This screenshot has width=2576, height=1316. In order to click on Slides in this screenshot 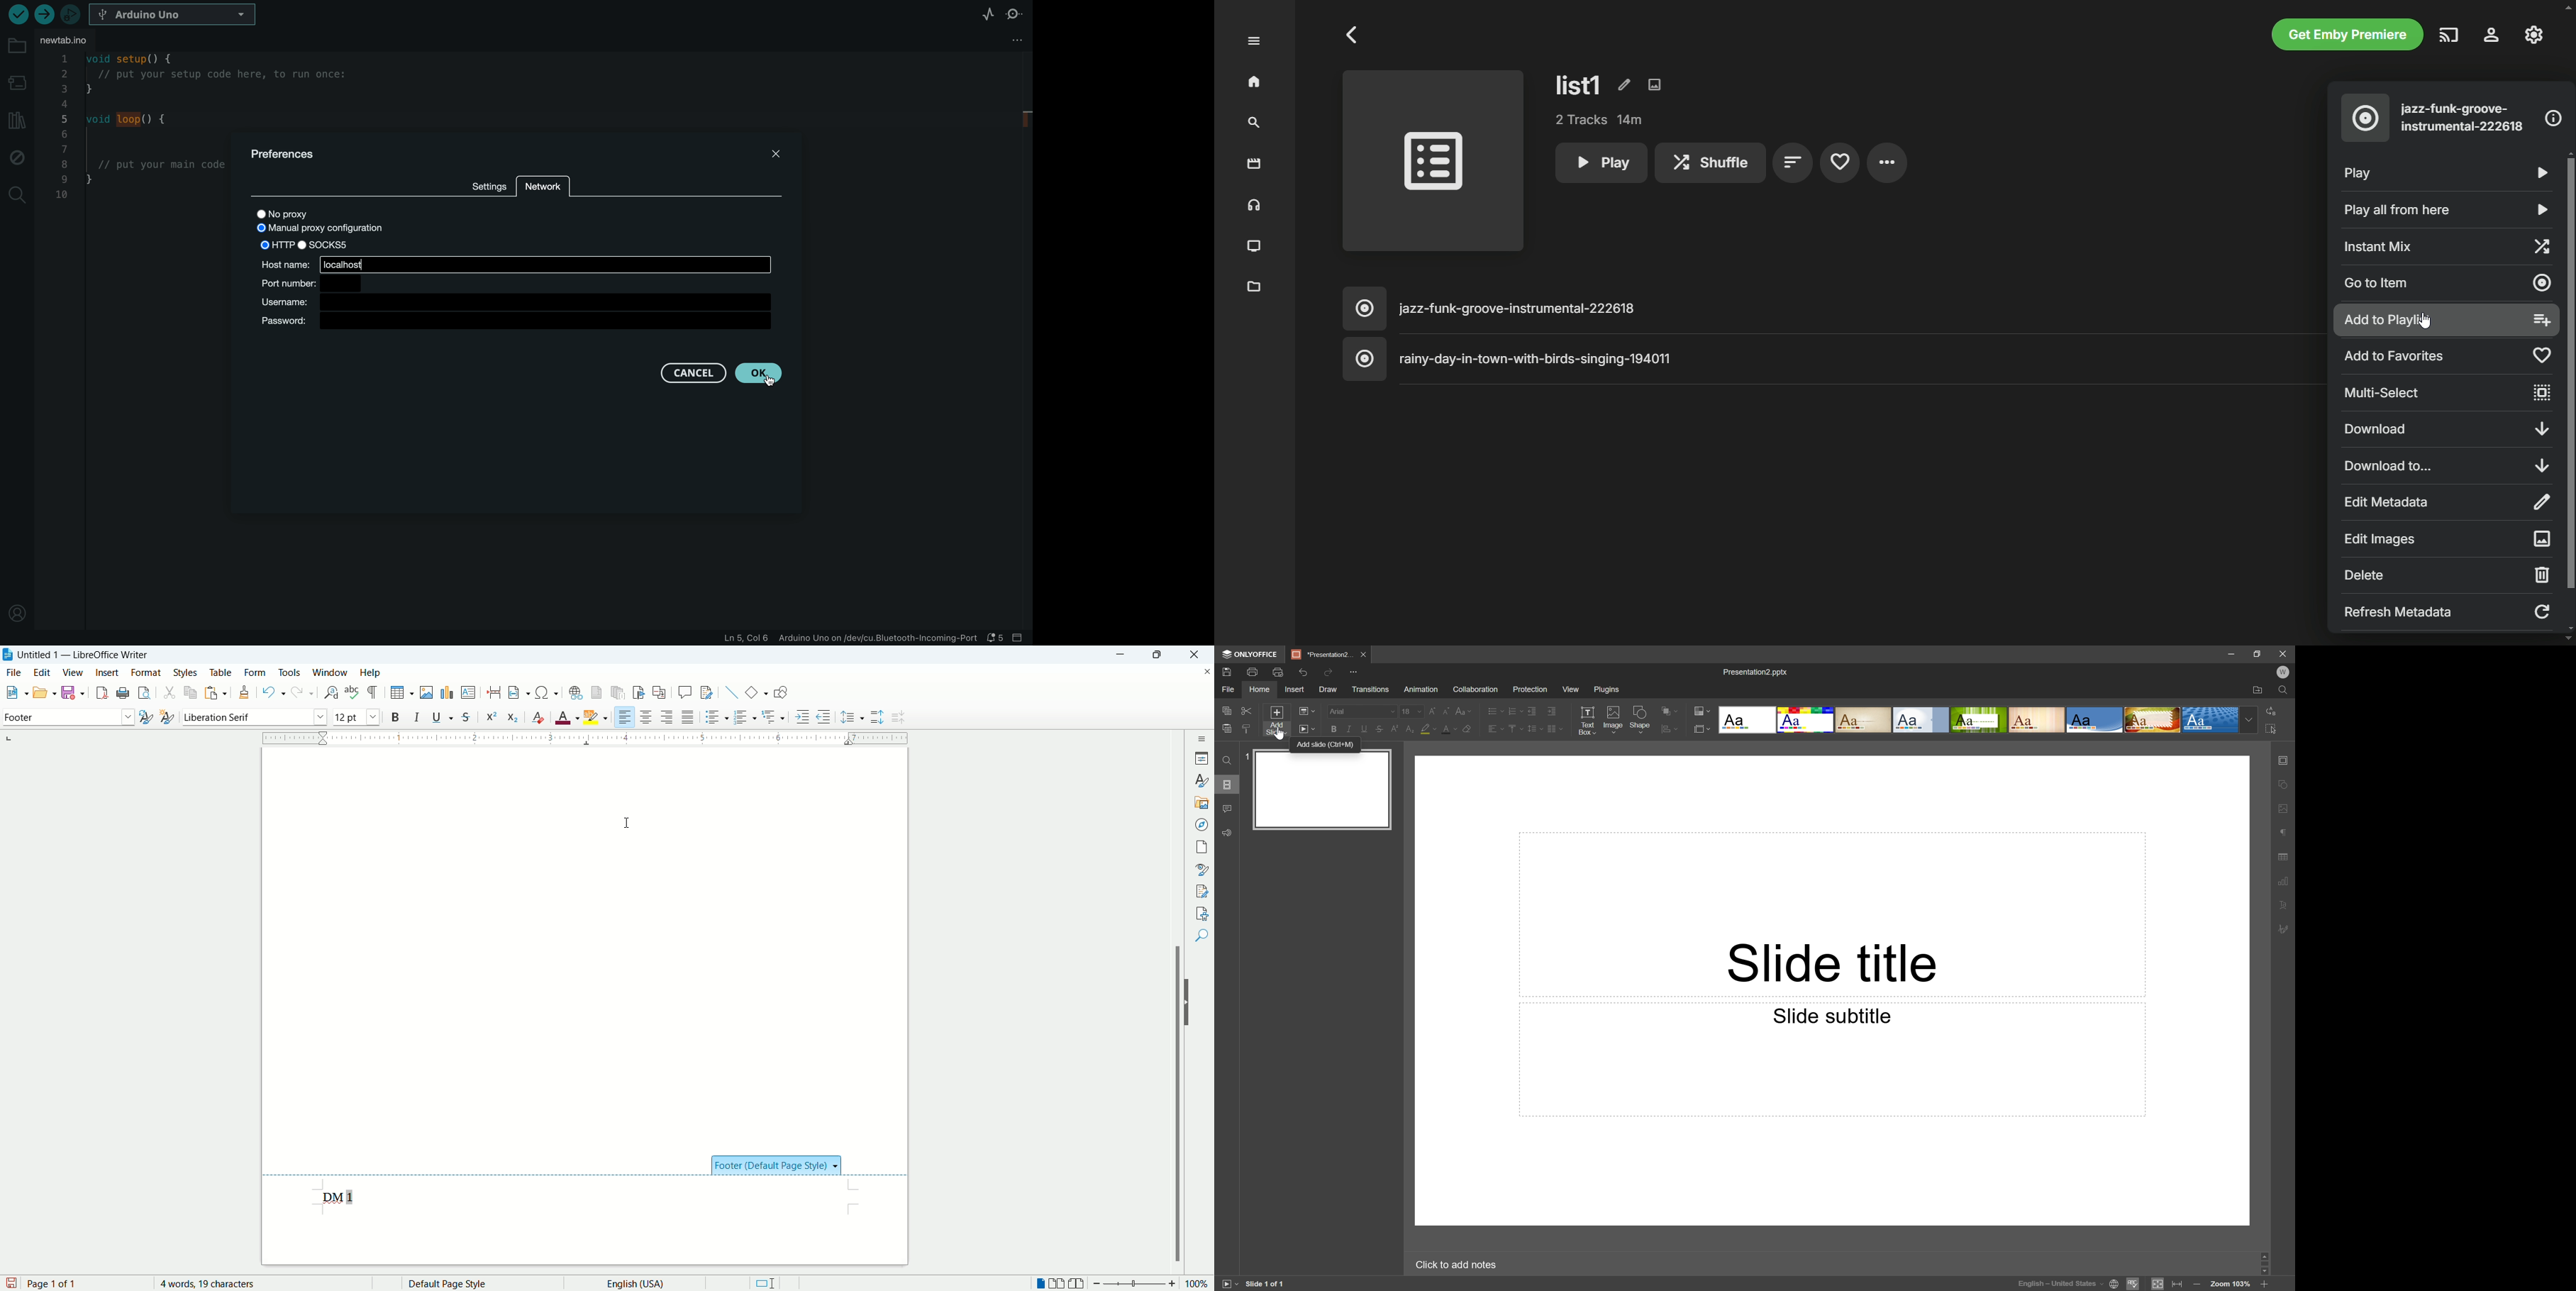, I will do `click(1228, 786)`.